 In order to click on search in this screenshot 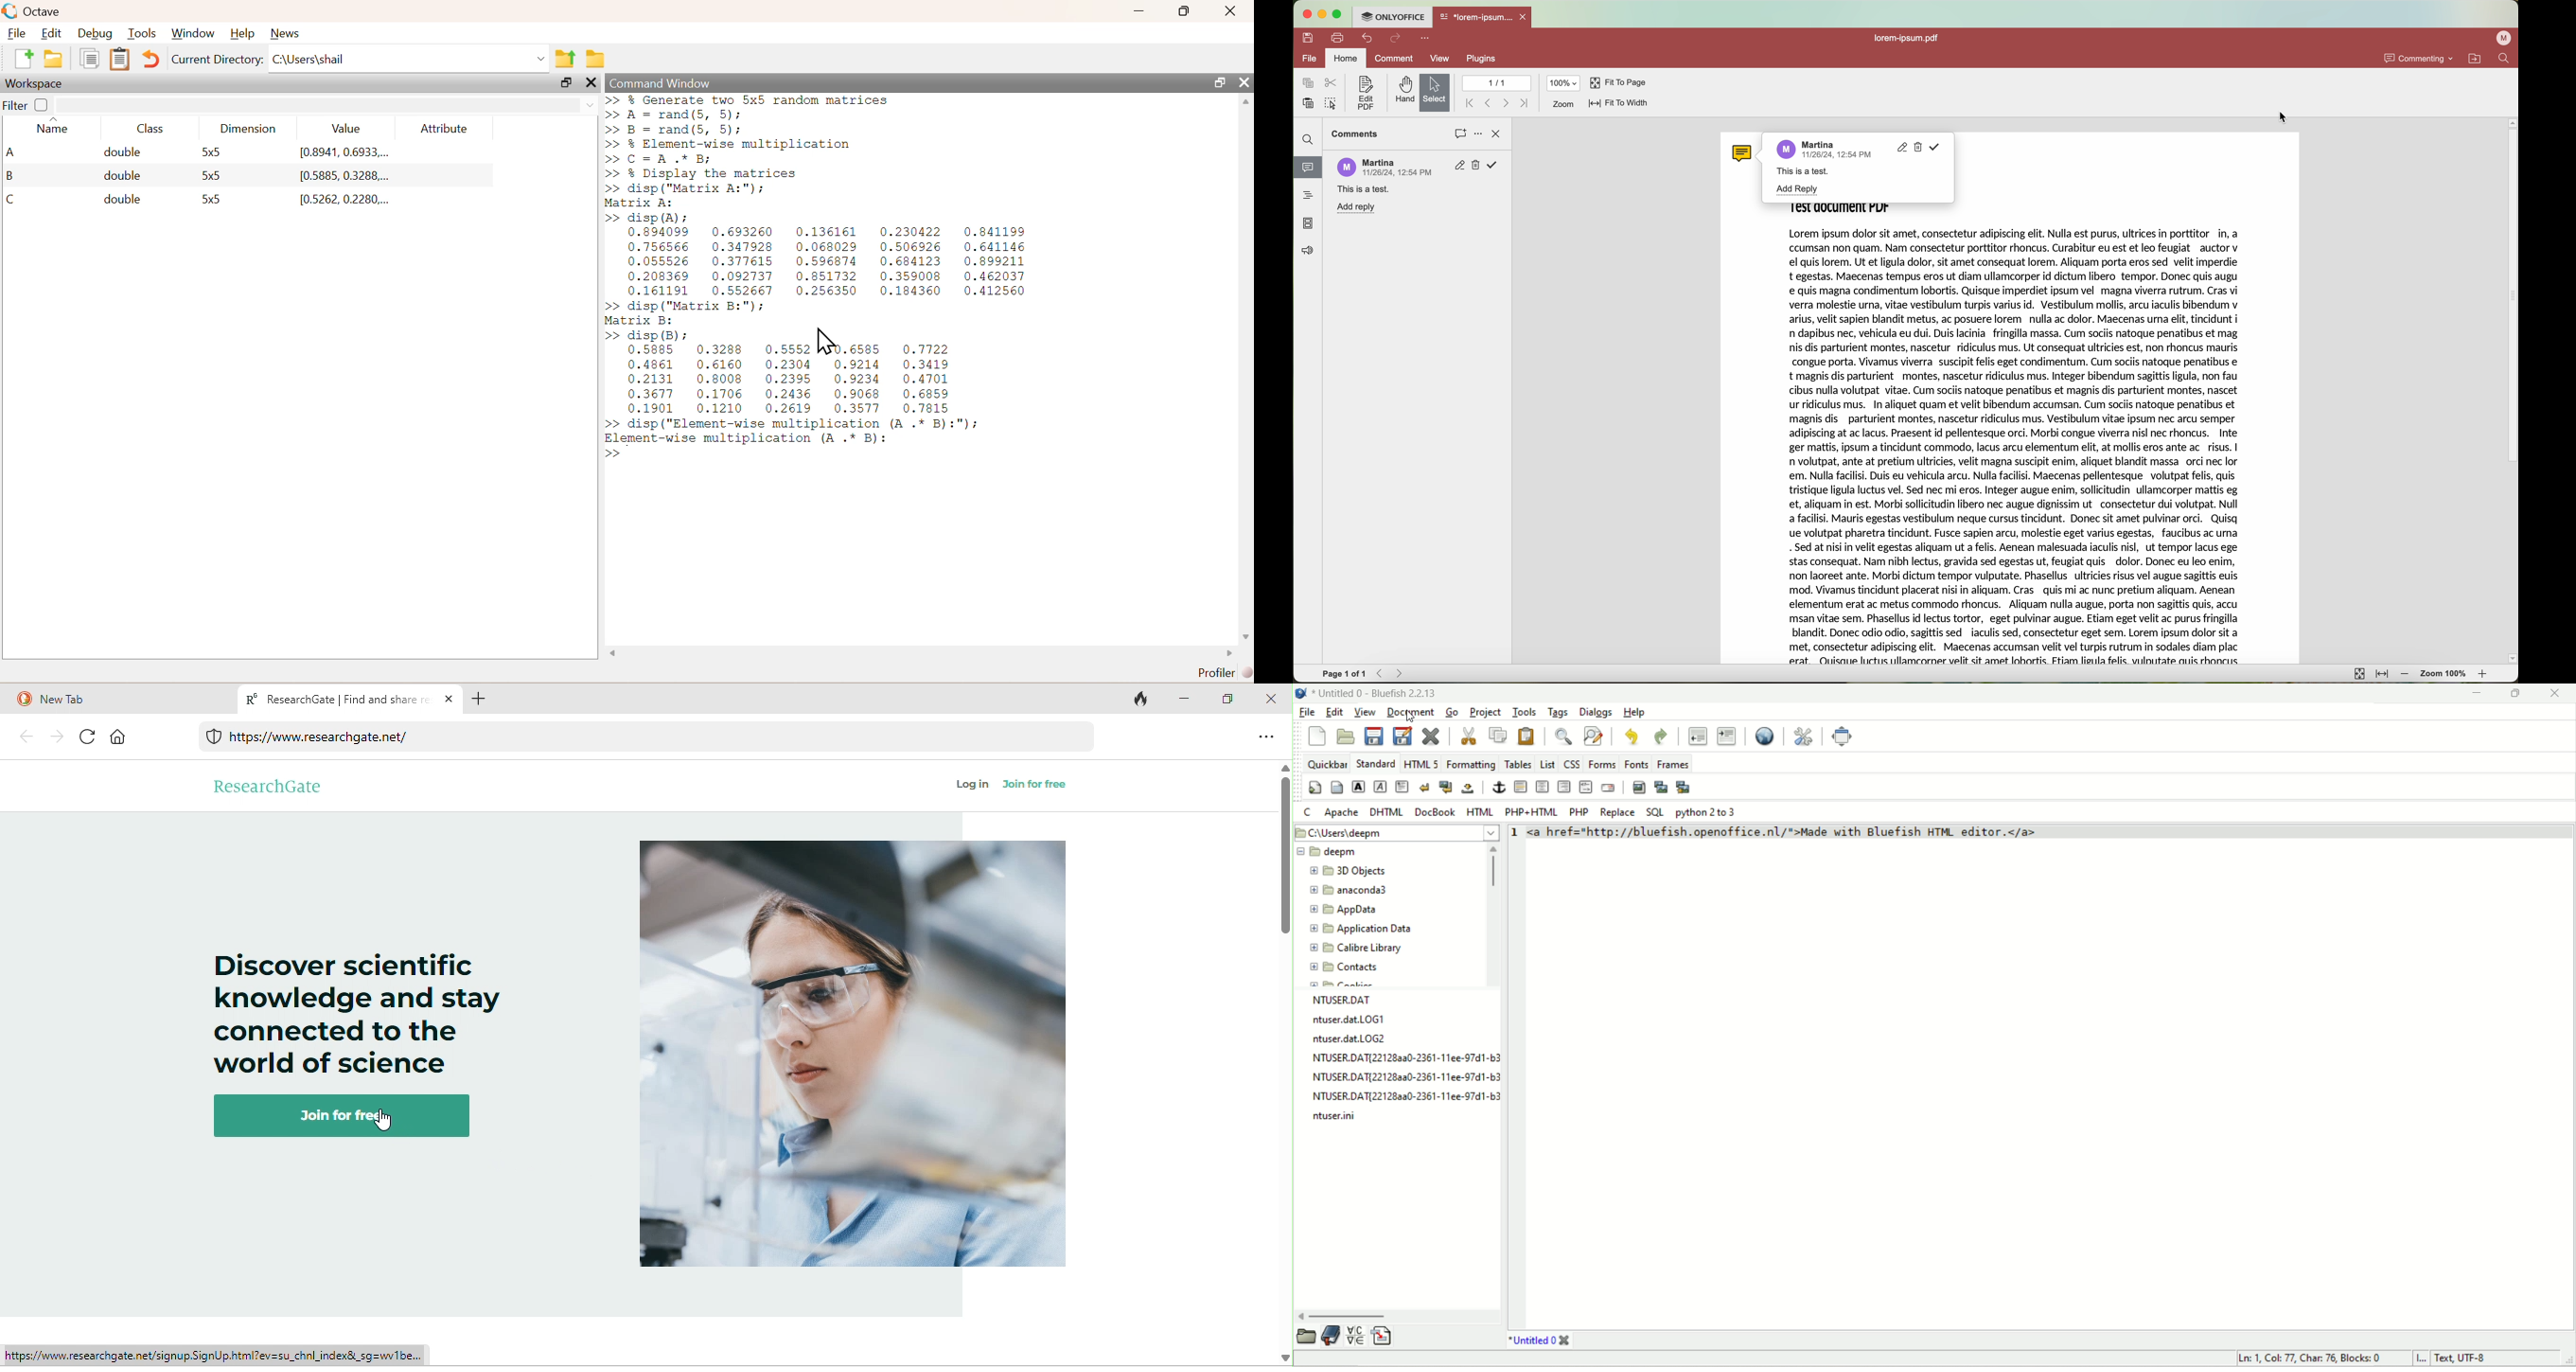, I will do `click(2508, 58)`.